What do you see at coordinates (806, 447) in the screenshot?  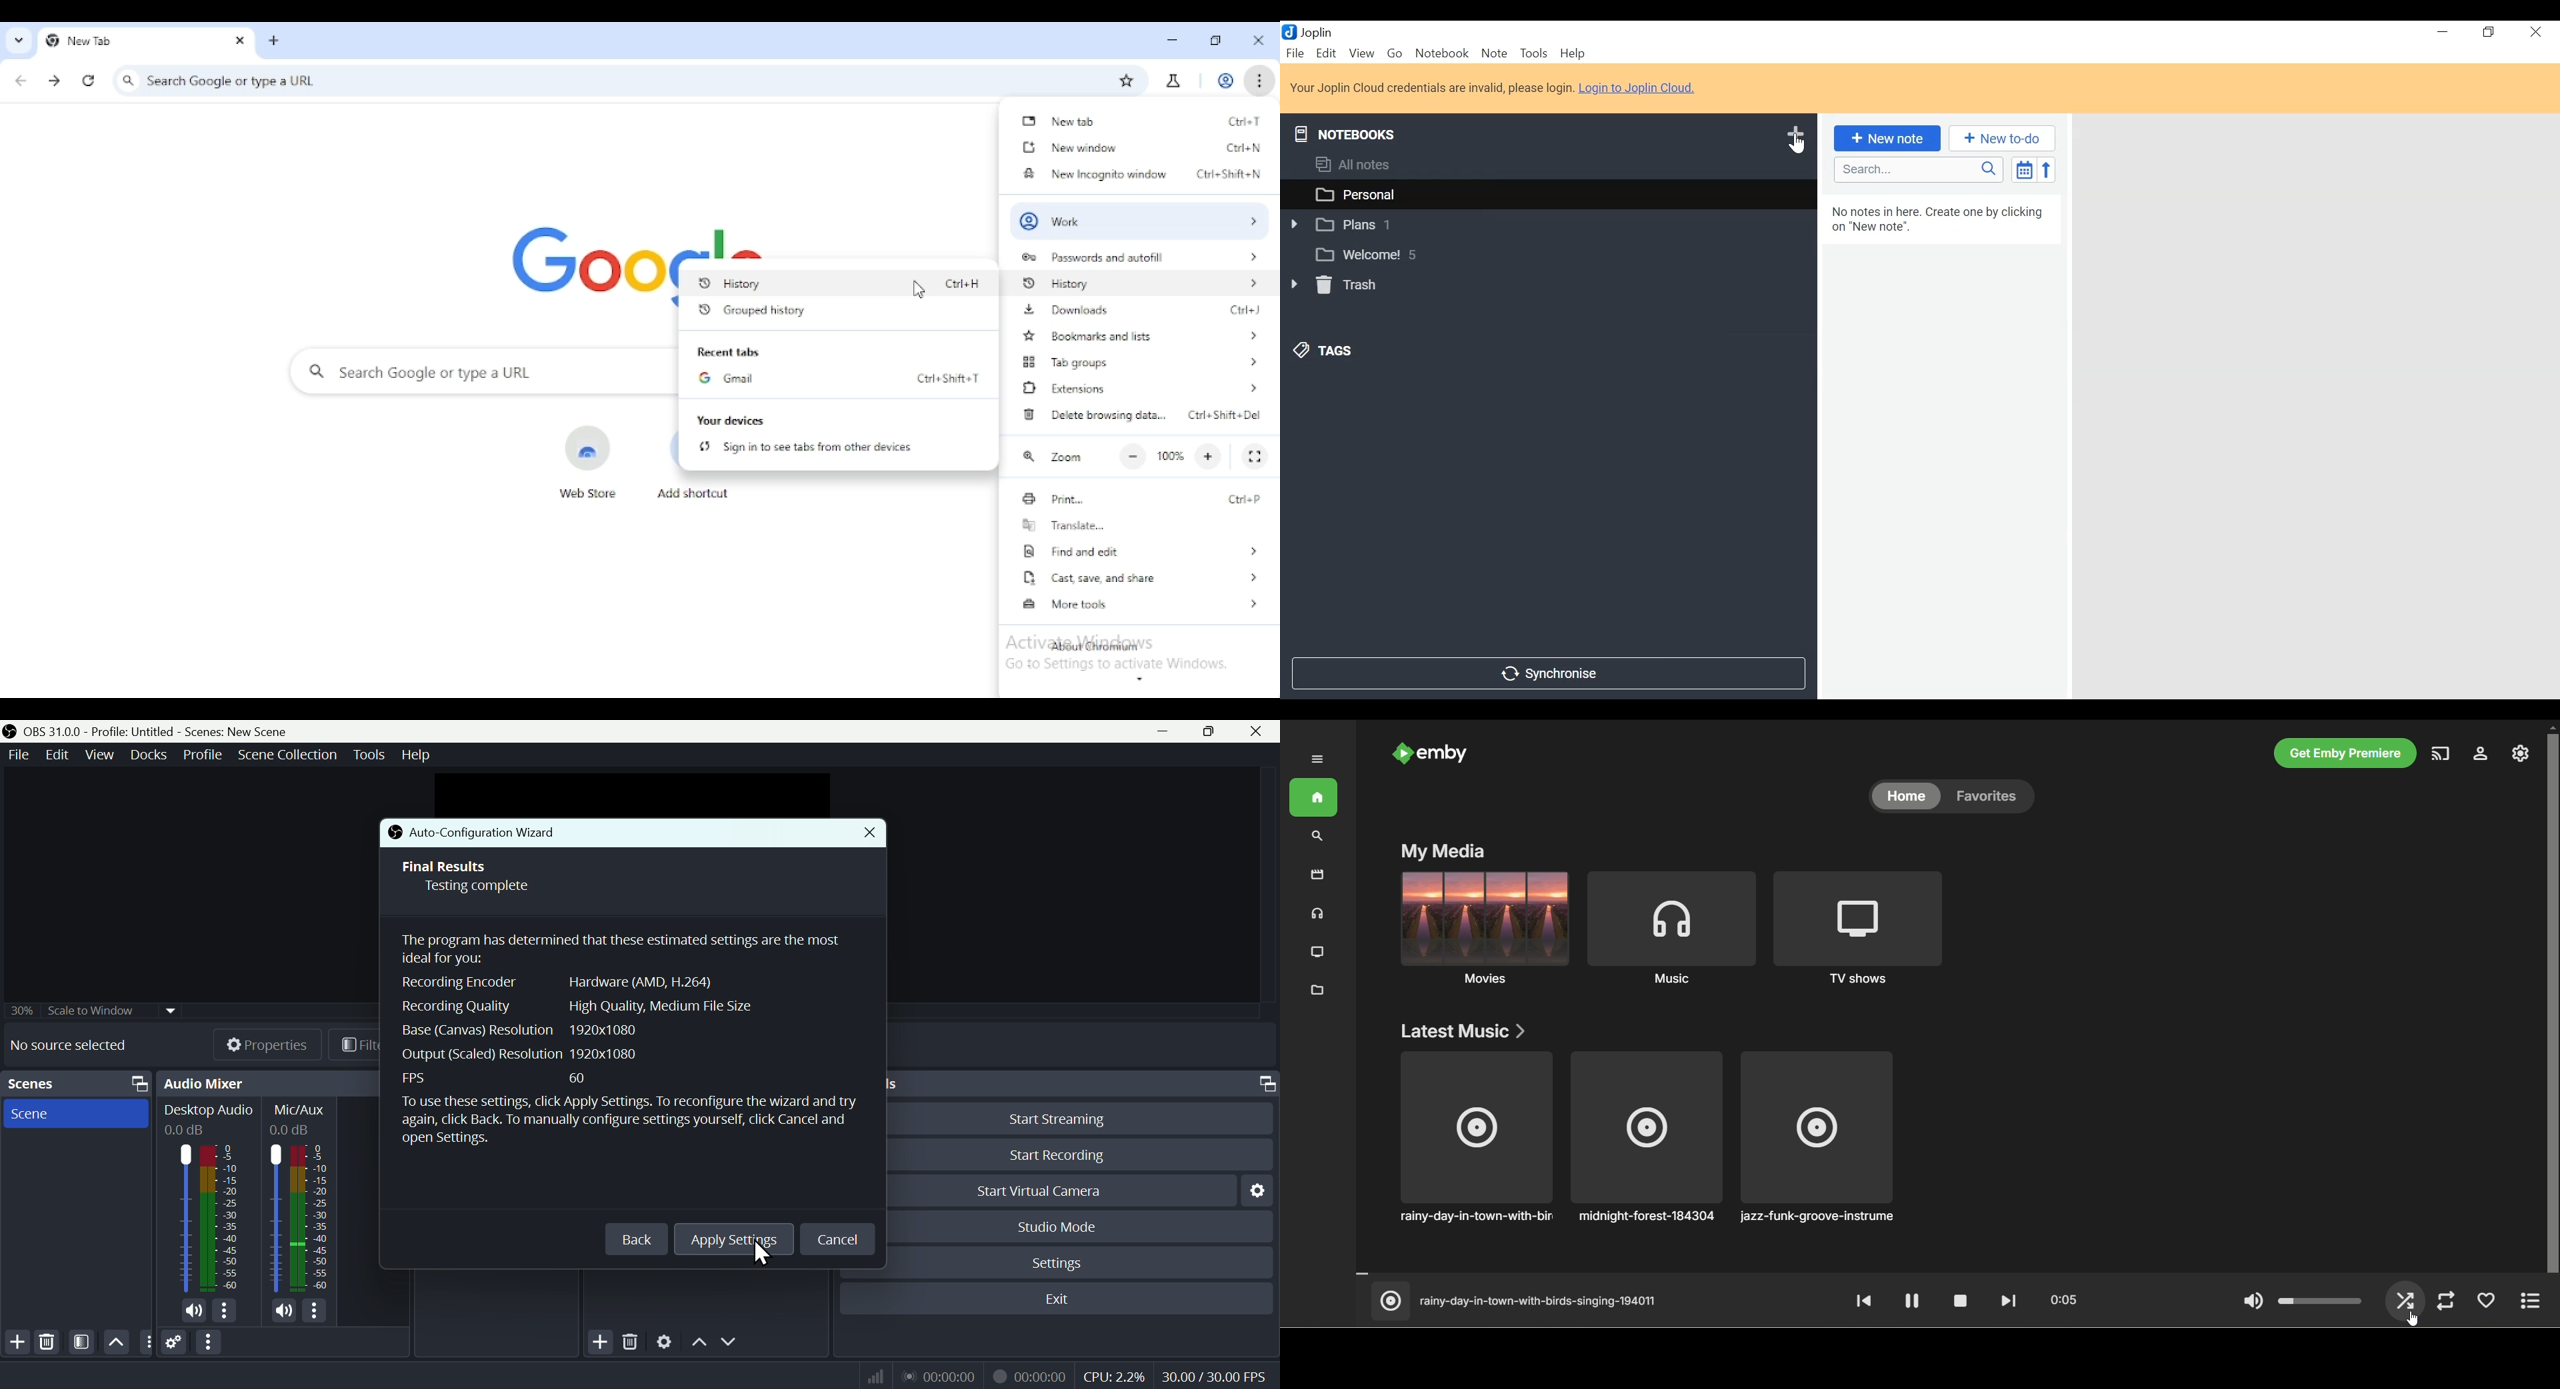 I see `sign in to see tabs from other devices` at bounding box center [806, 447].